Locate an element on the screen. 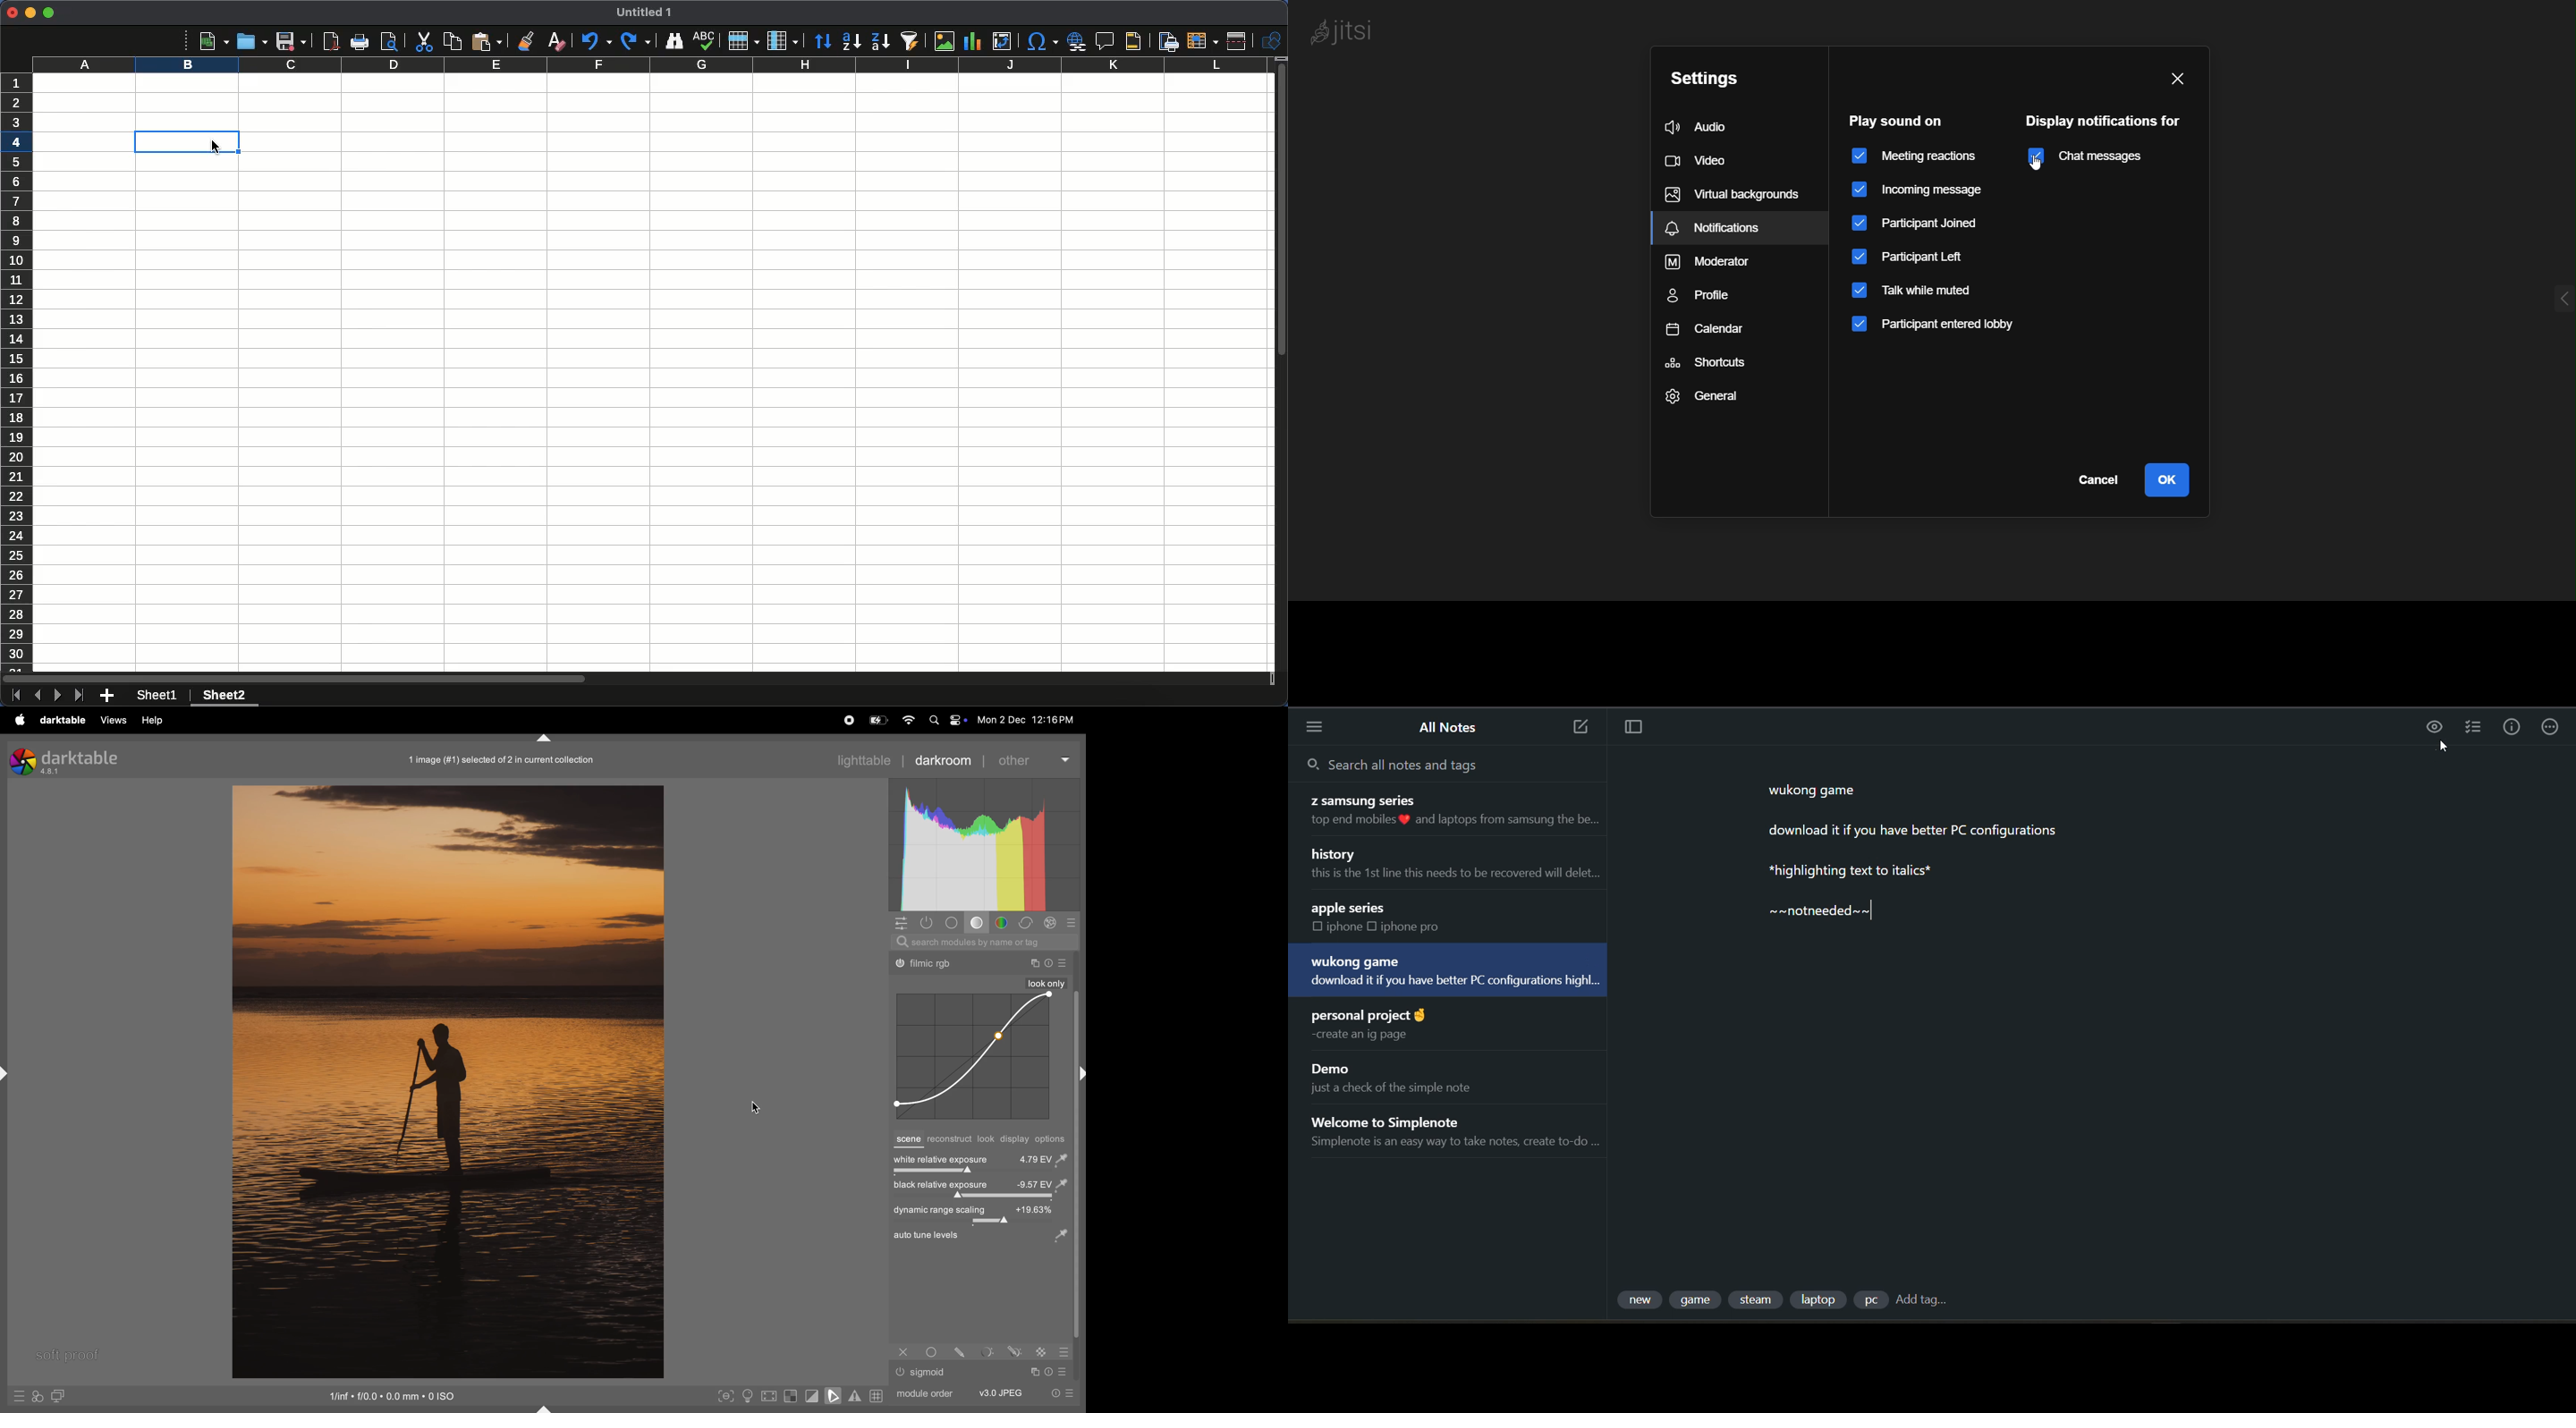 This screenshot has height=1428, width=2576. Sheet 1 is located at coordinates (160, 696).